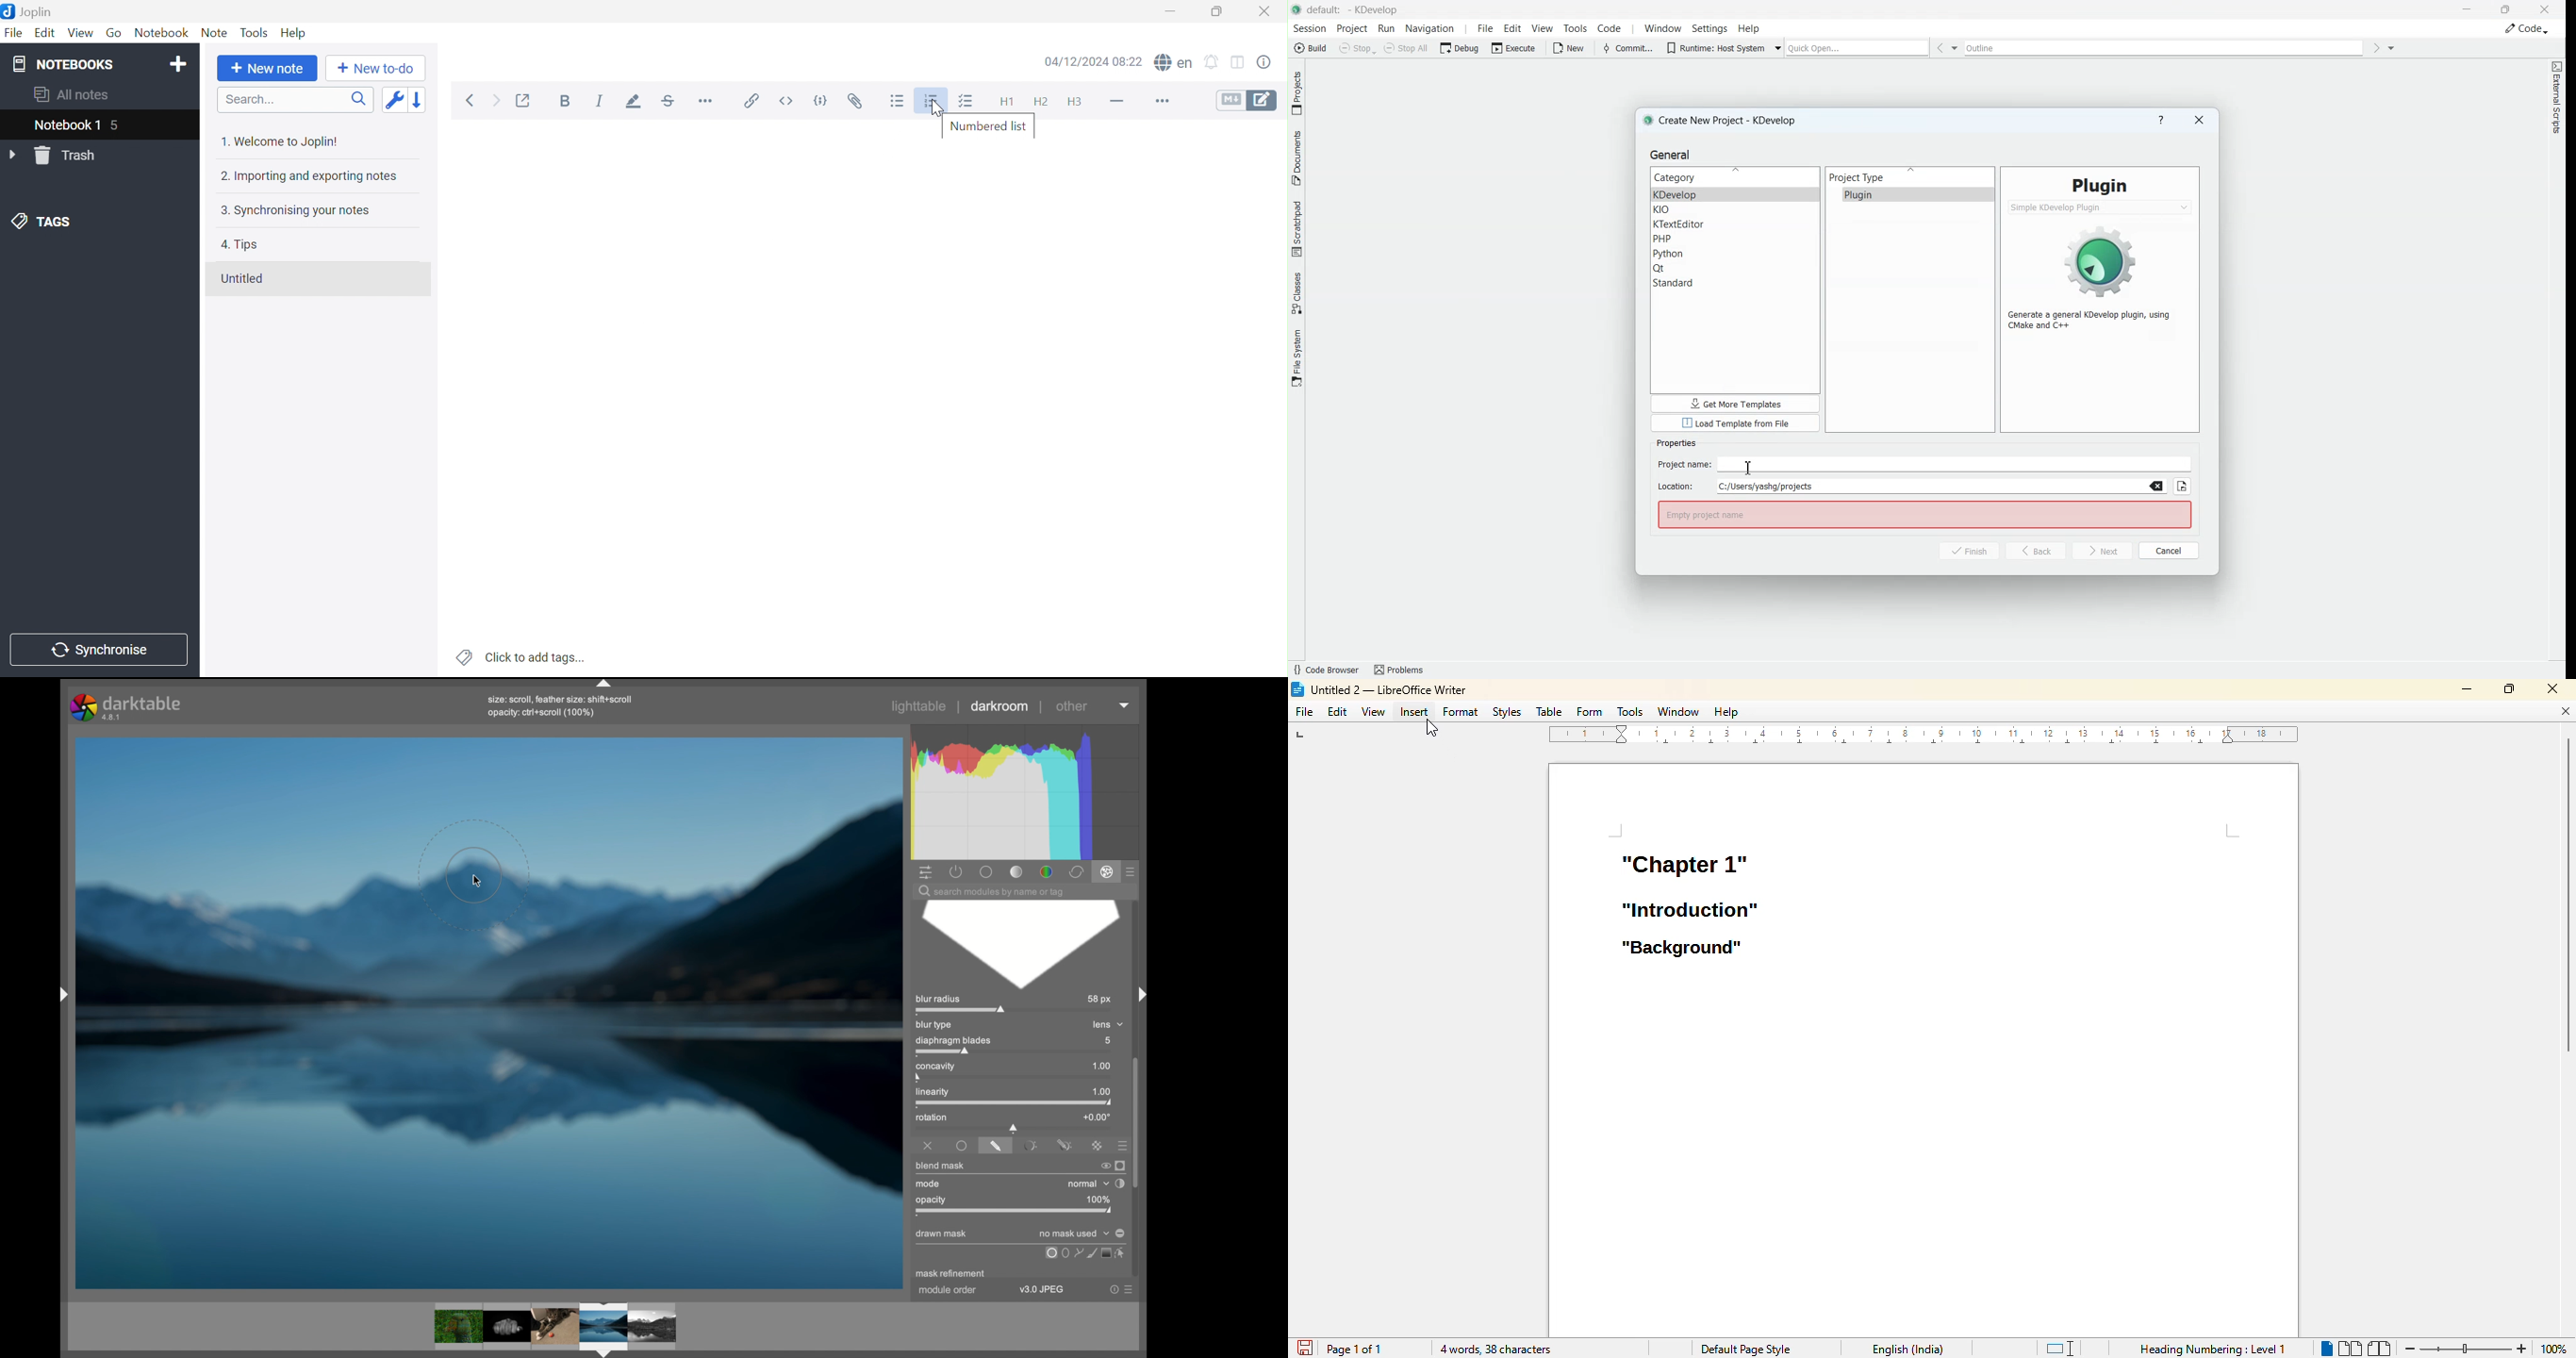 The height and width of the screenshot is (1372, 2576). I want to click on dropdown menu, so click(1125, 706).